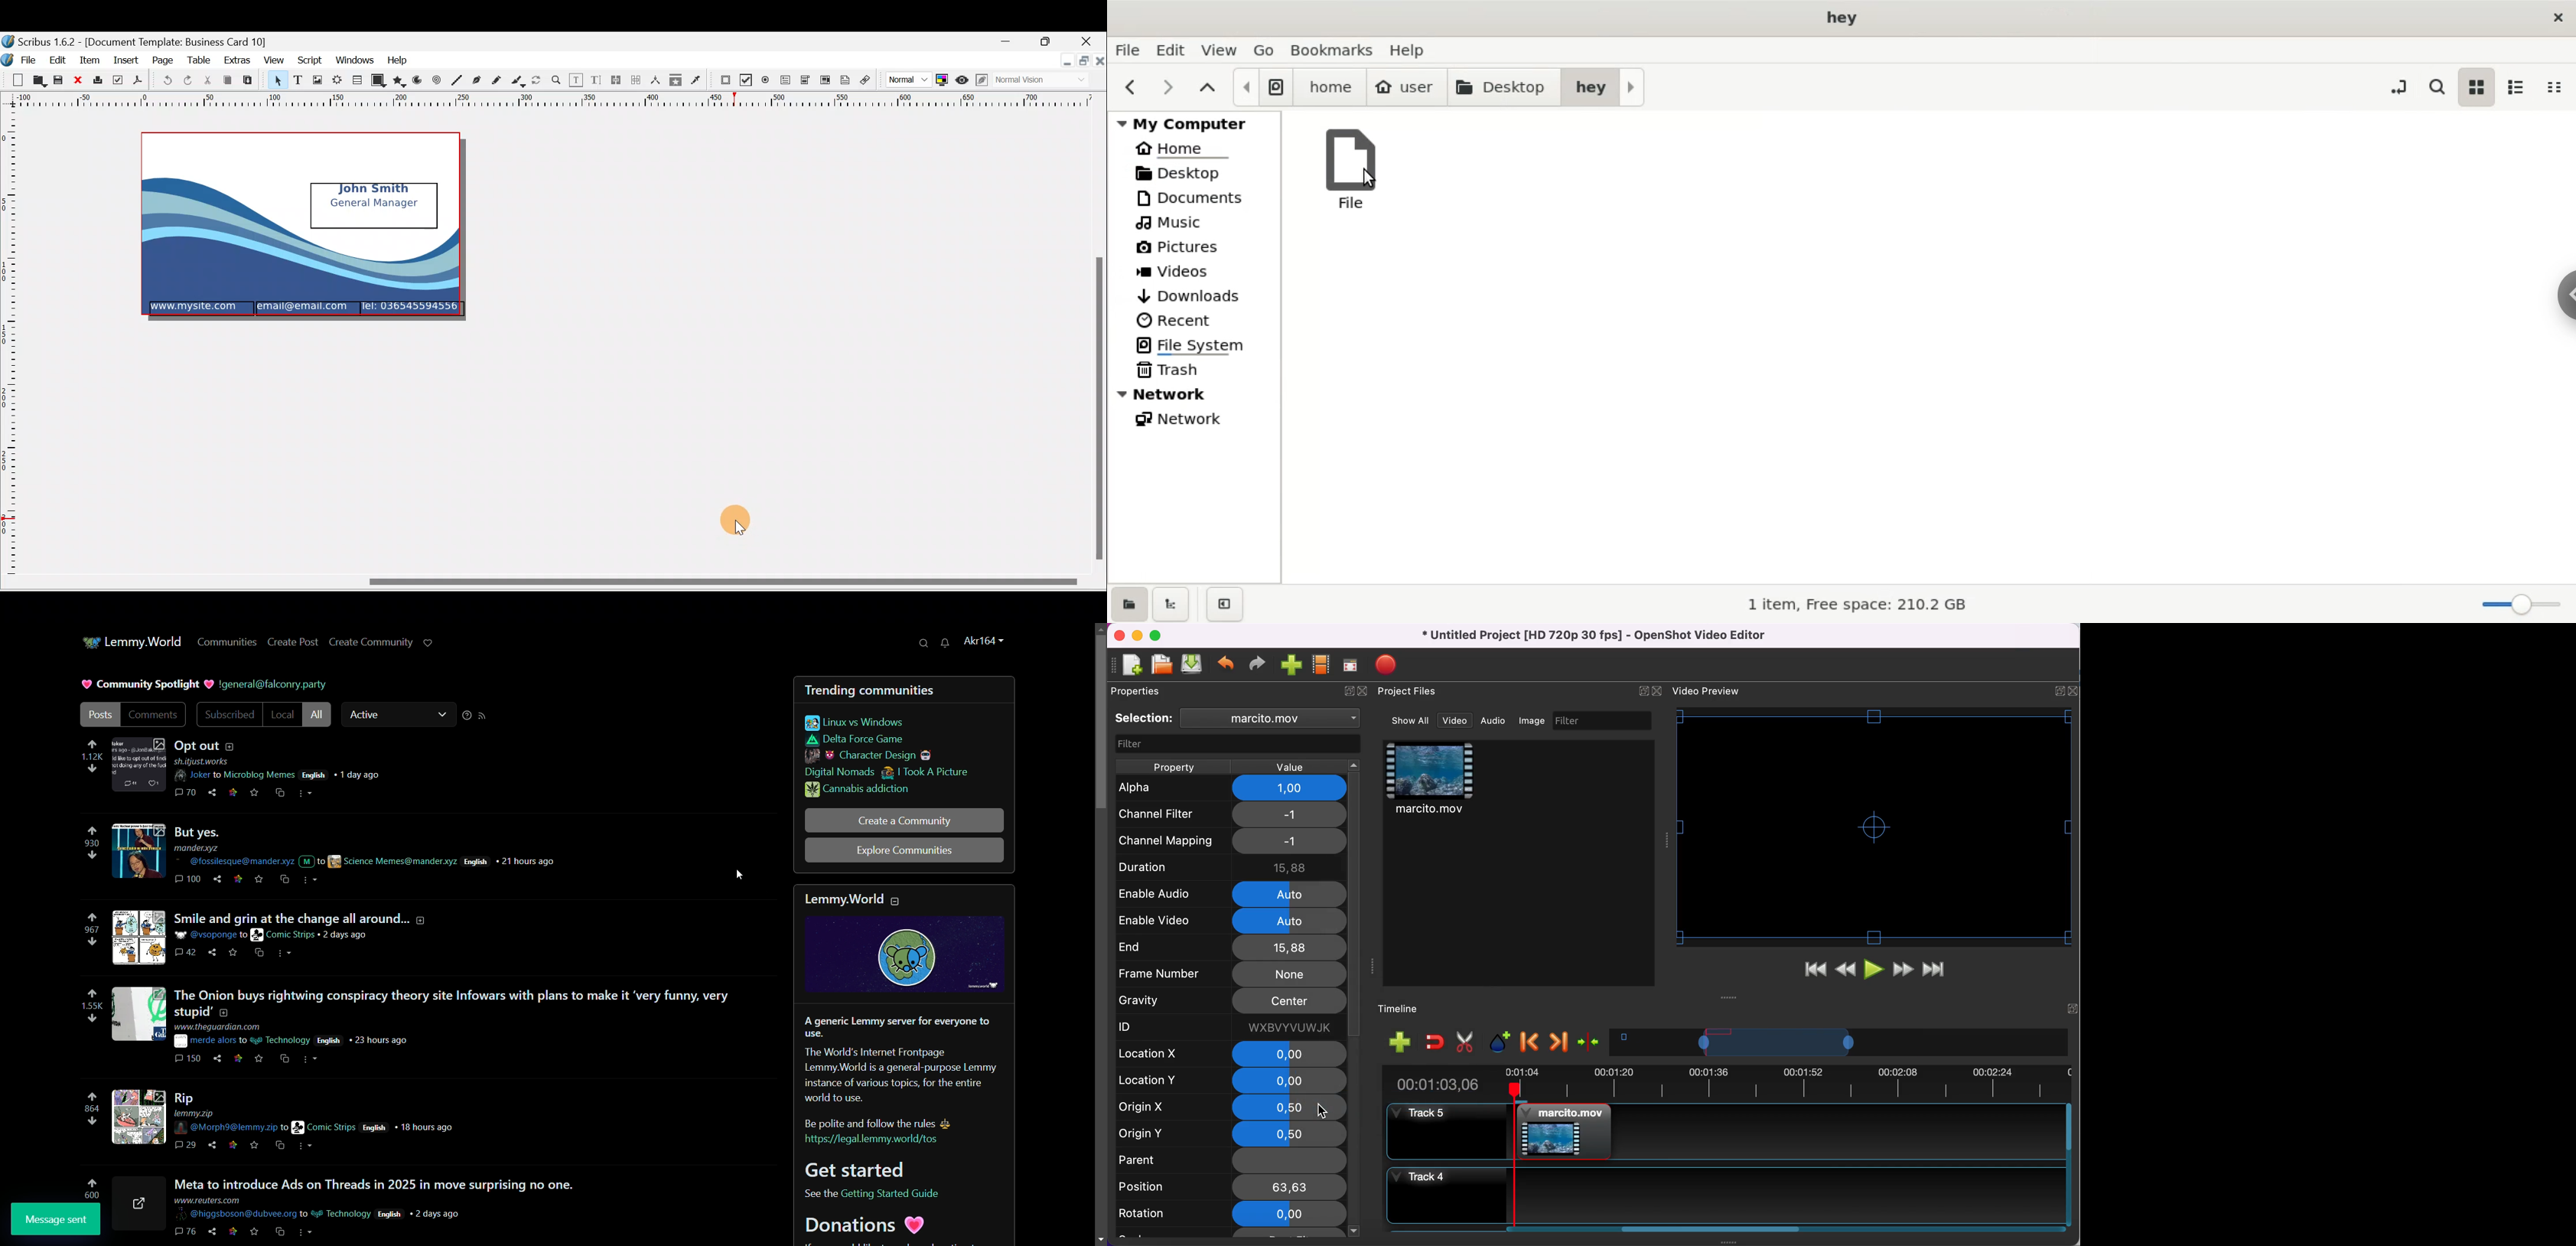  I want to click on vertical scroll bar, so click(1096, 723).